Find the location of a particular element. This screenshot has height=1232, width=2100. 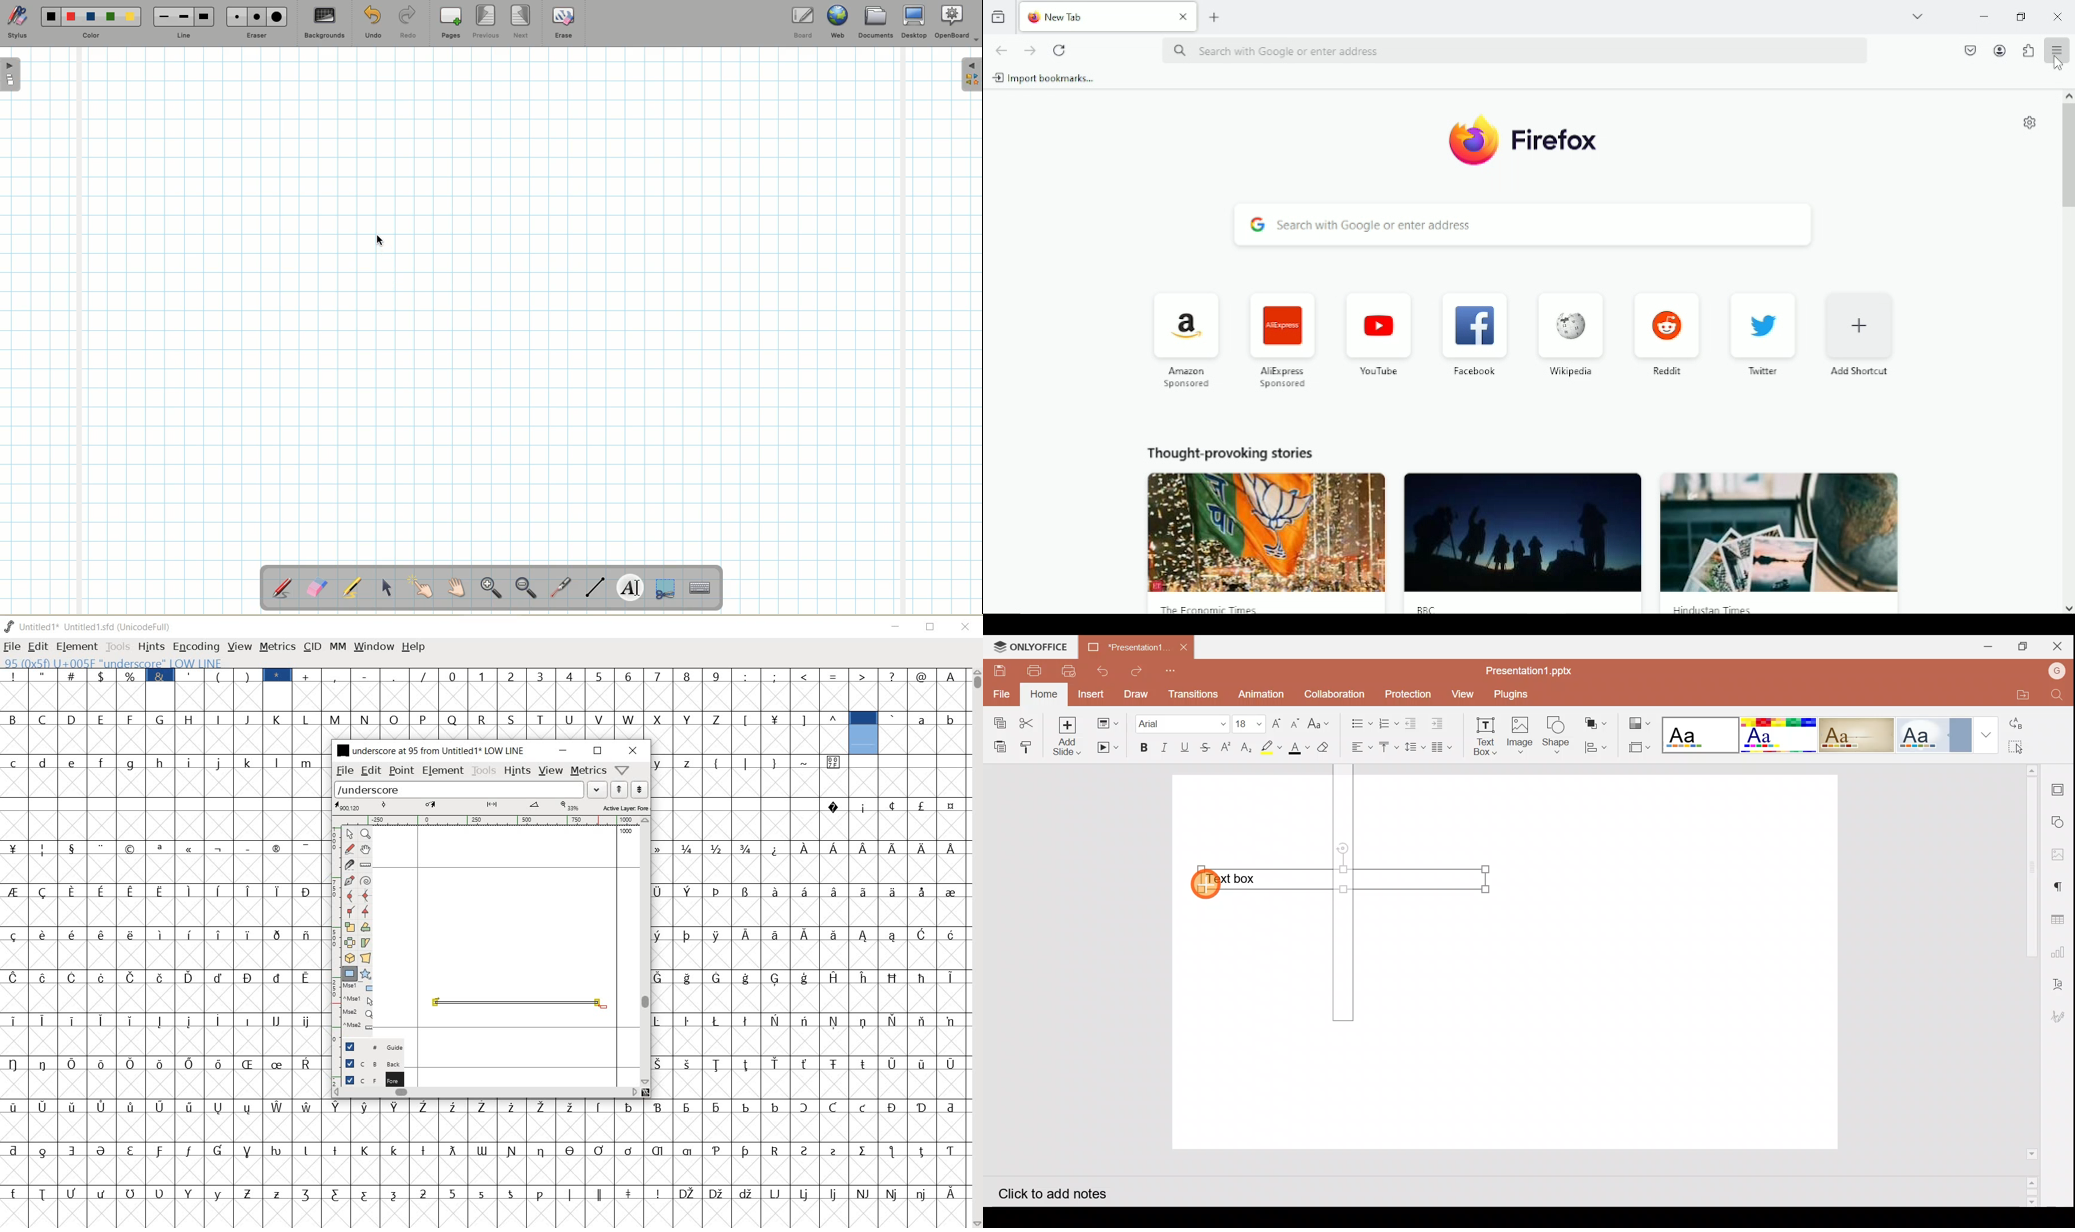

restore down is located at coordinates (2021, 16).